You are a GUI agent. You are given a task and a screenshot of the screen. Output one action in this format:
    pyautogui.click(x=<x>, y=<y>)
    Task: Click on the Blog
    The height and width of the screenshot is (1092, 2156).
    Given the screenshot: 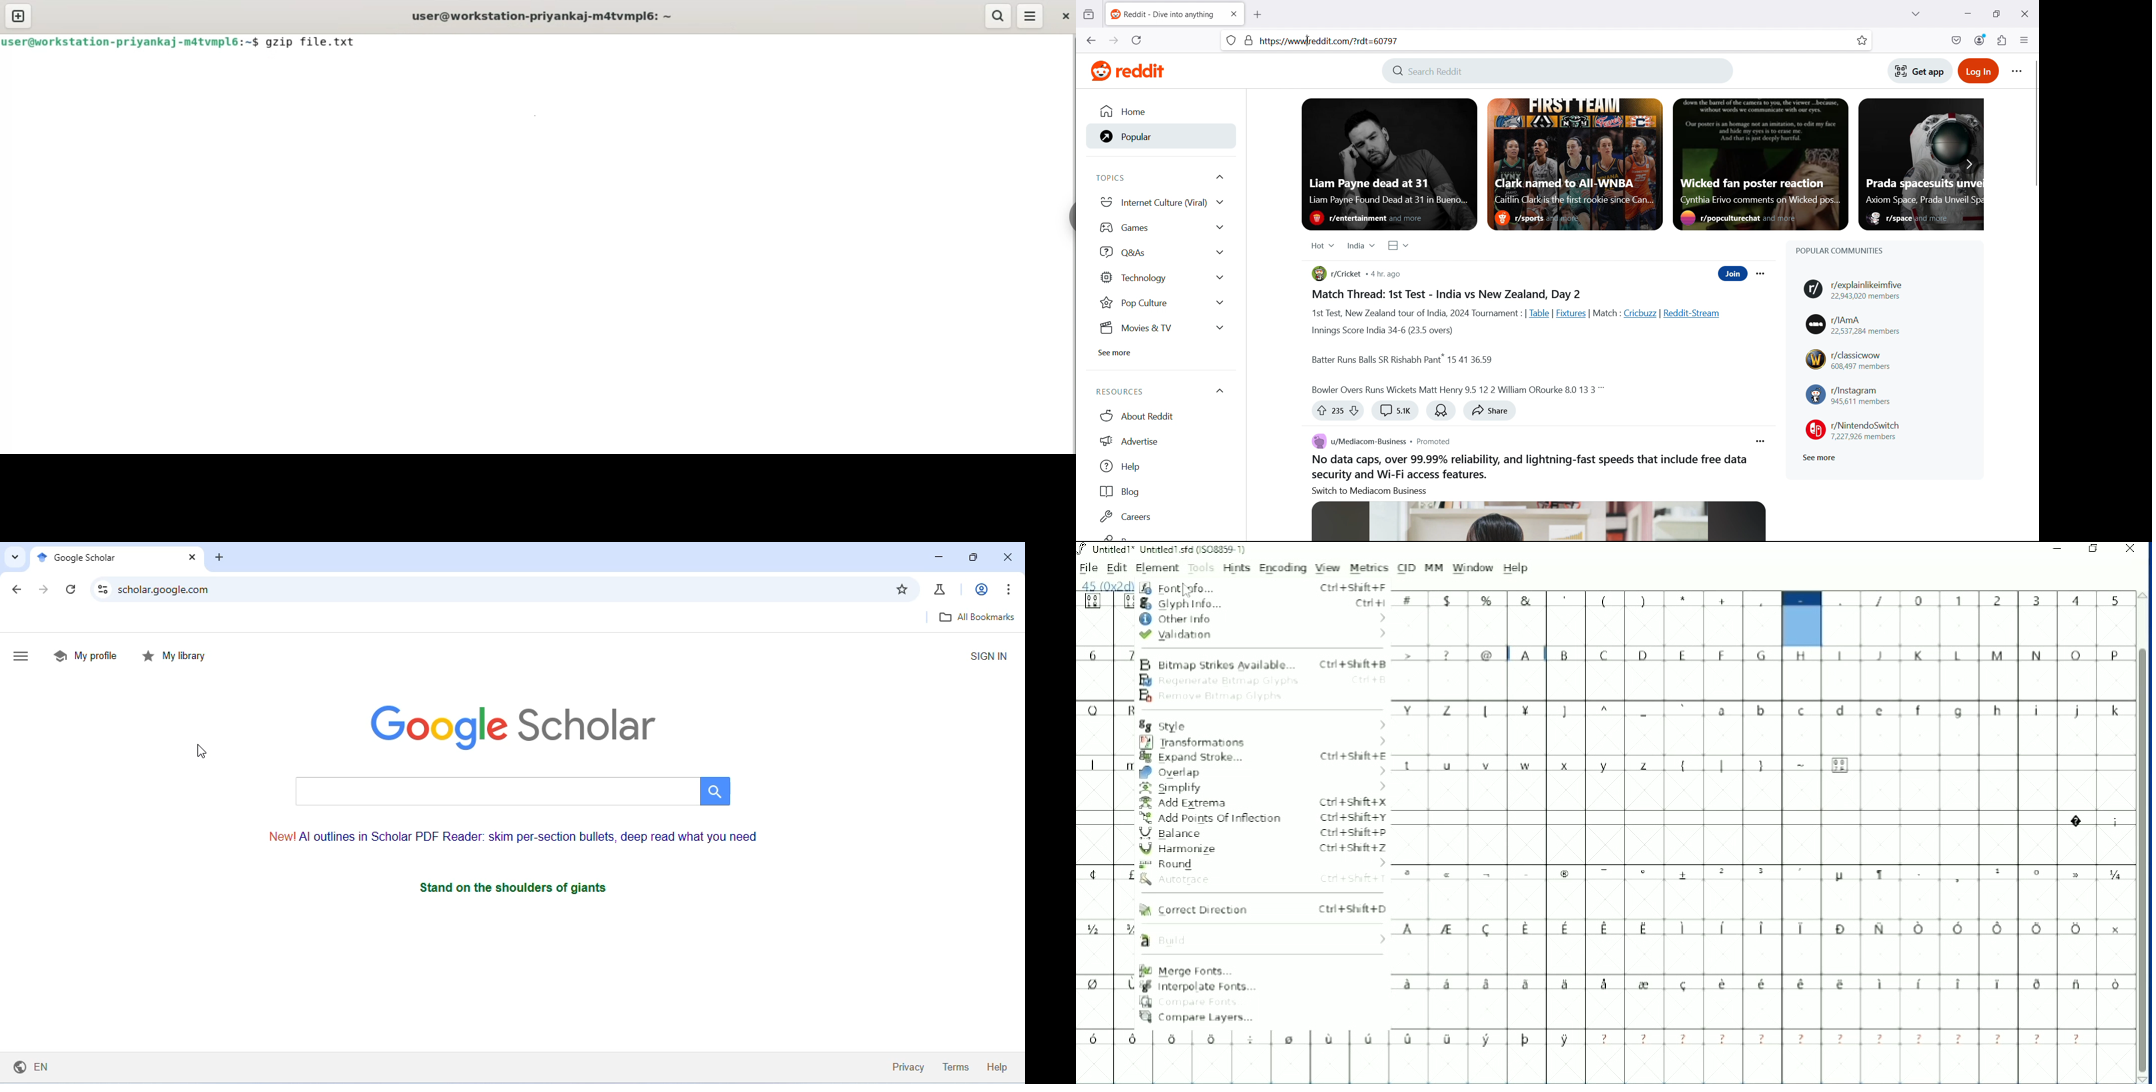 What is the action you would take?
    pyautogui.click(x=1159, y=492)
    